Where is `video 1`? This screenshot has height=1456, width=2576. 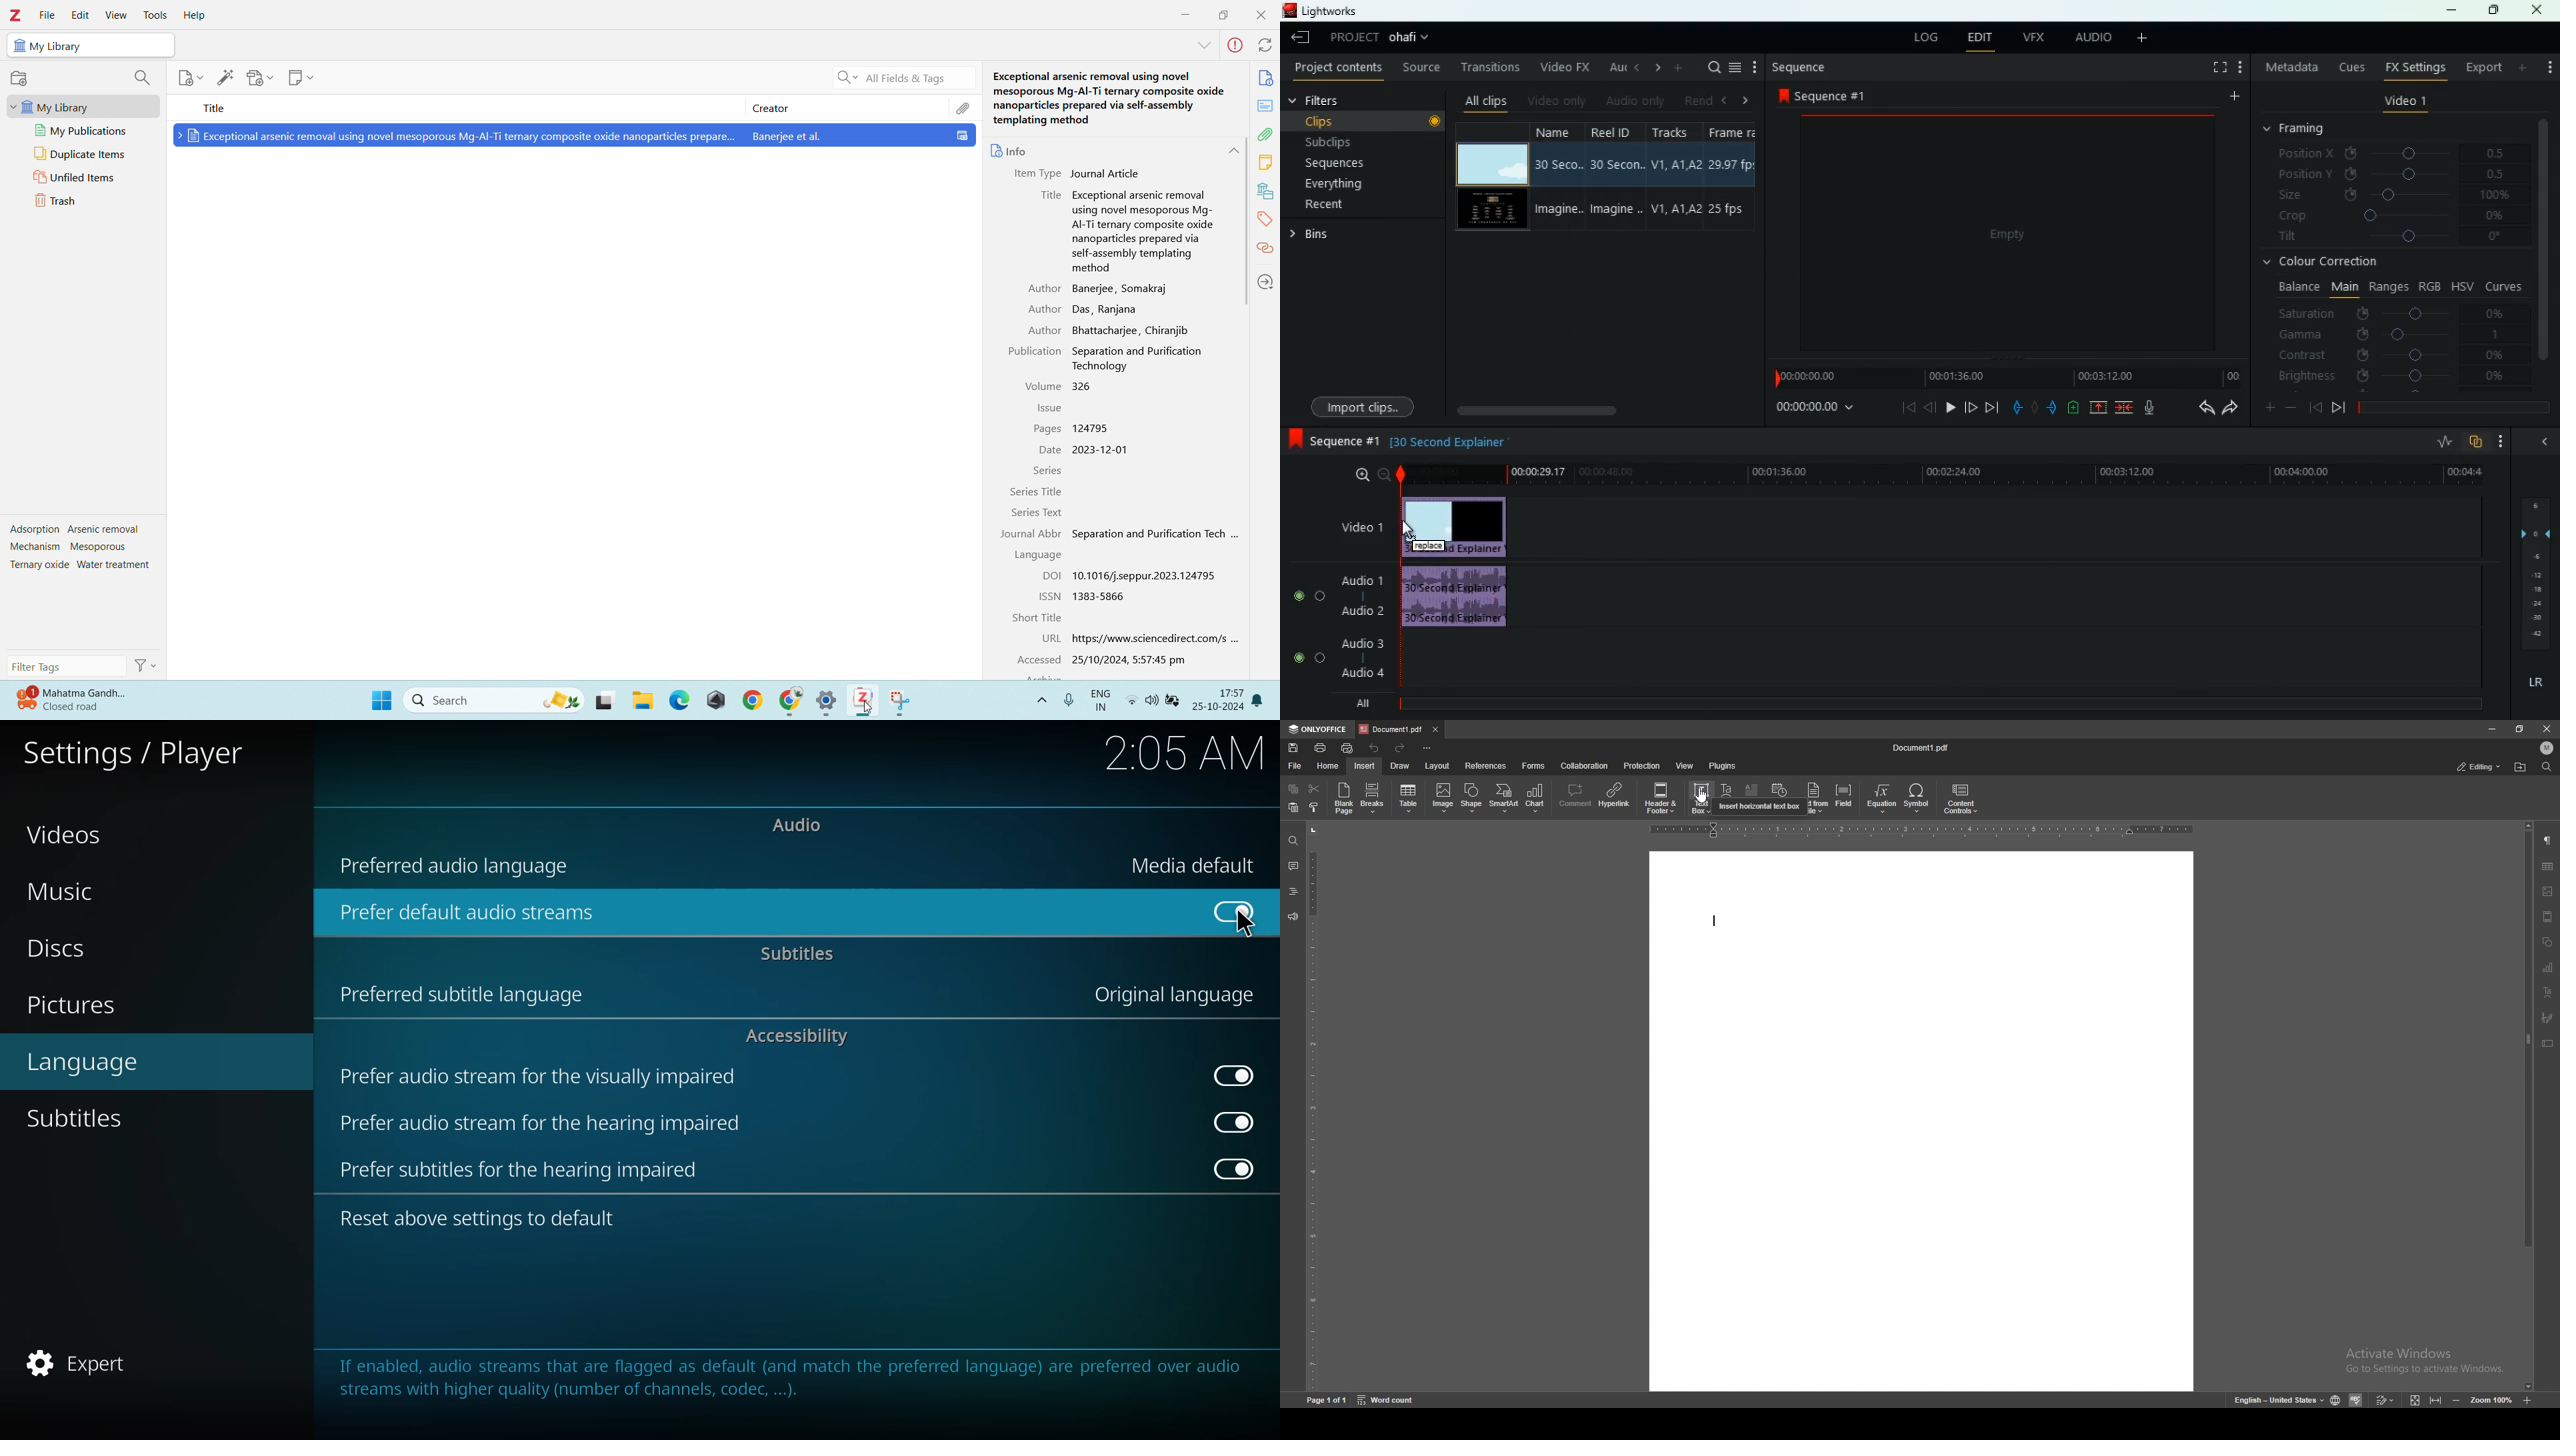
video 1 is located at coordinates (1353, 528).